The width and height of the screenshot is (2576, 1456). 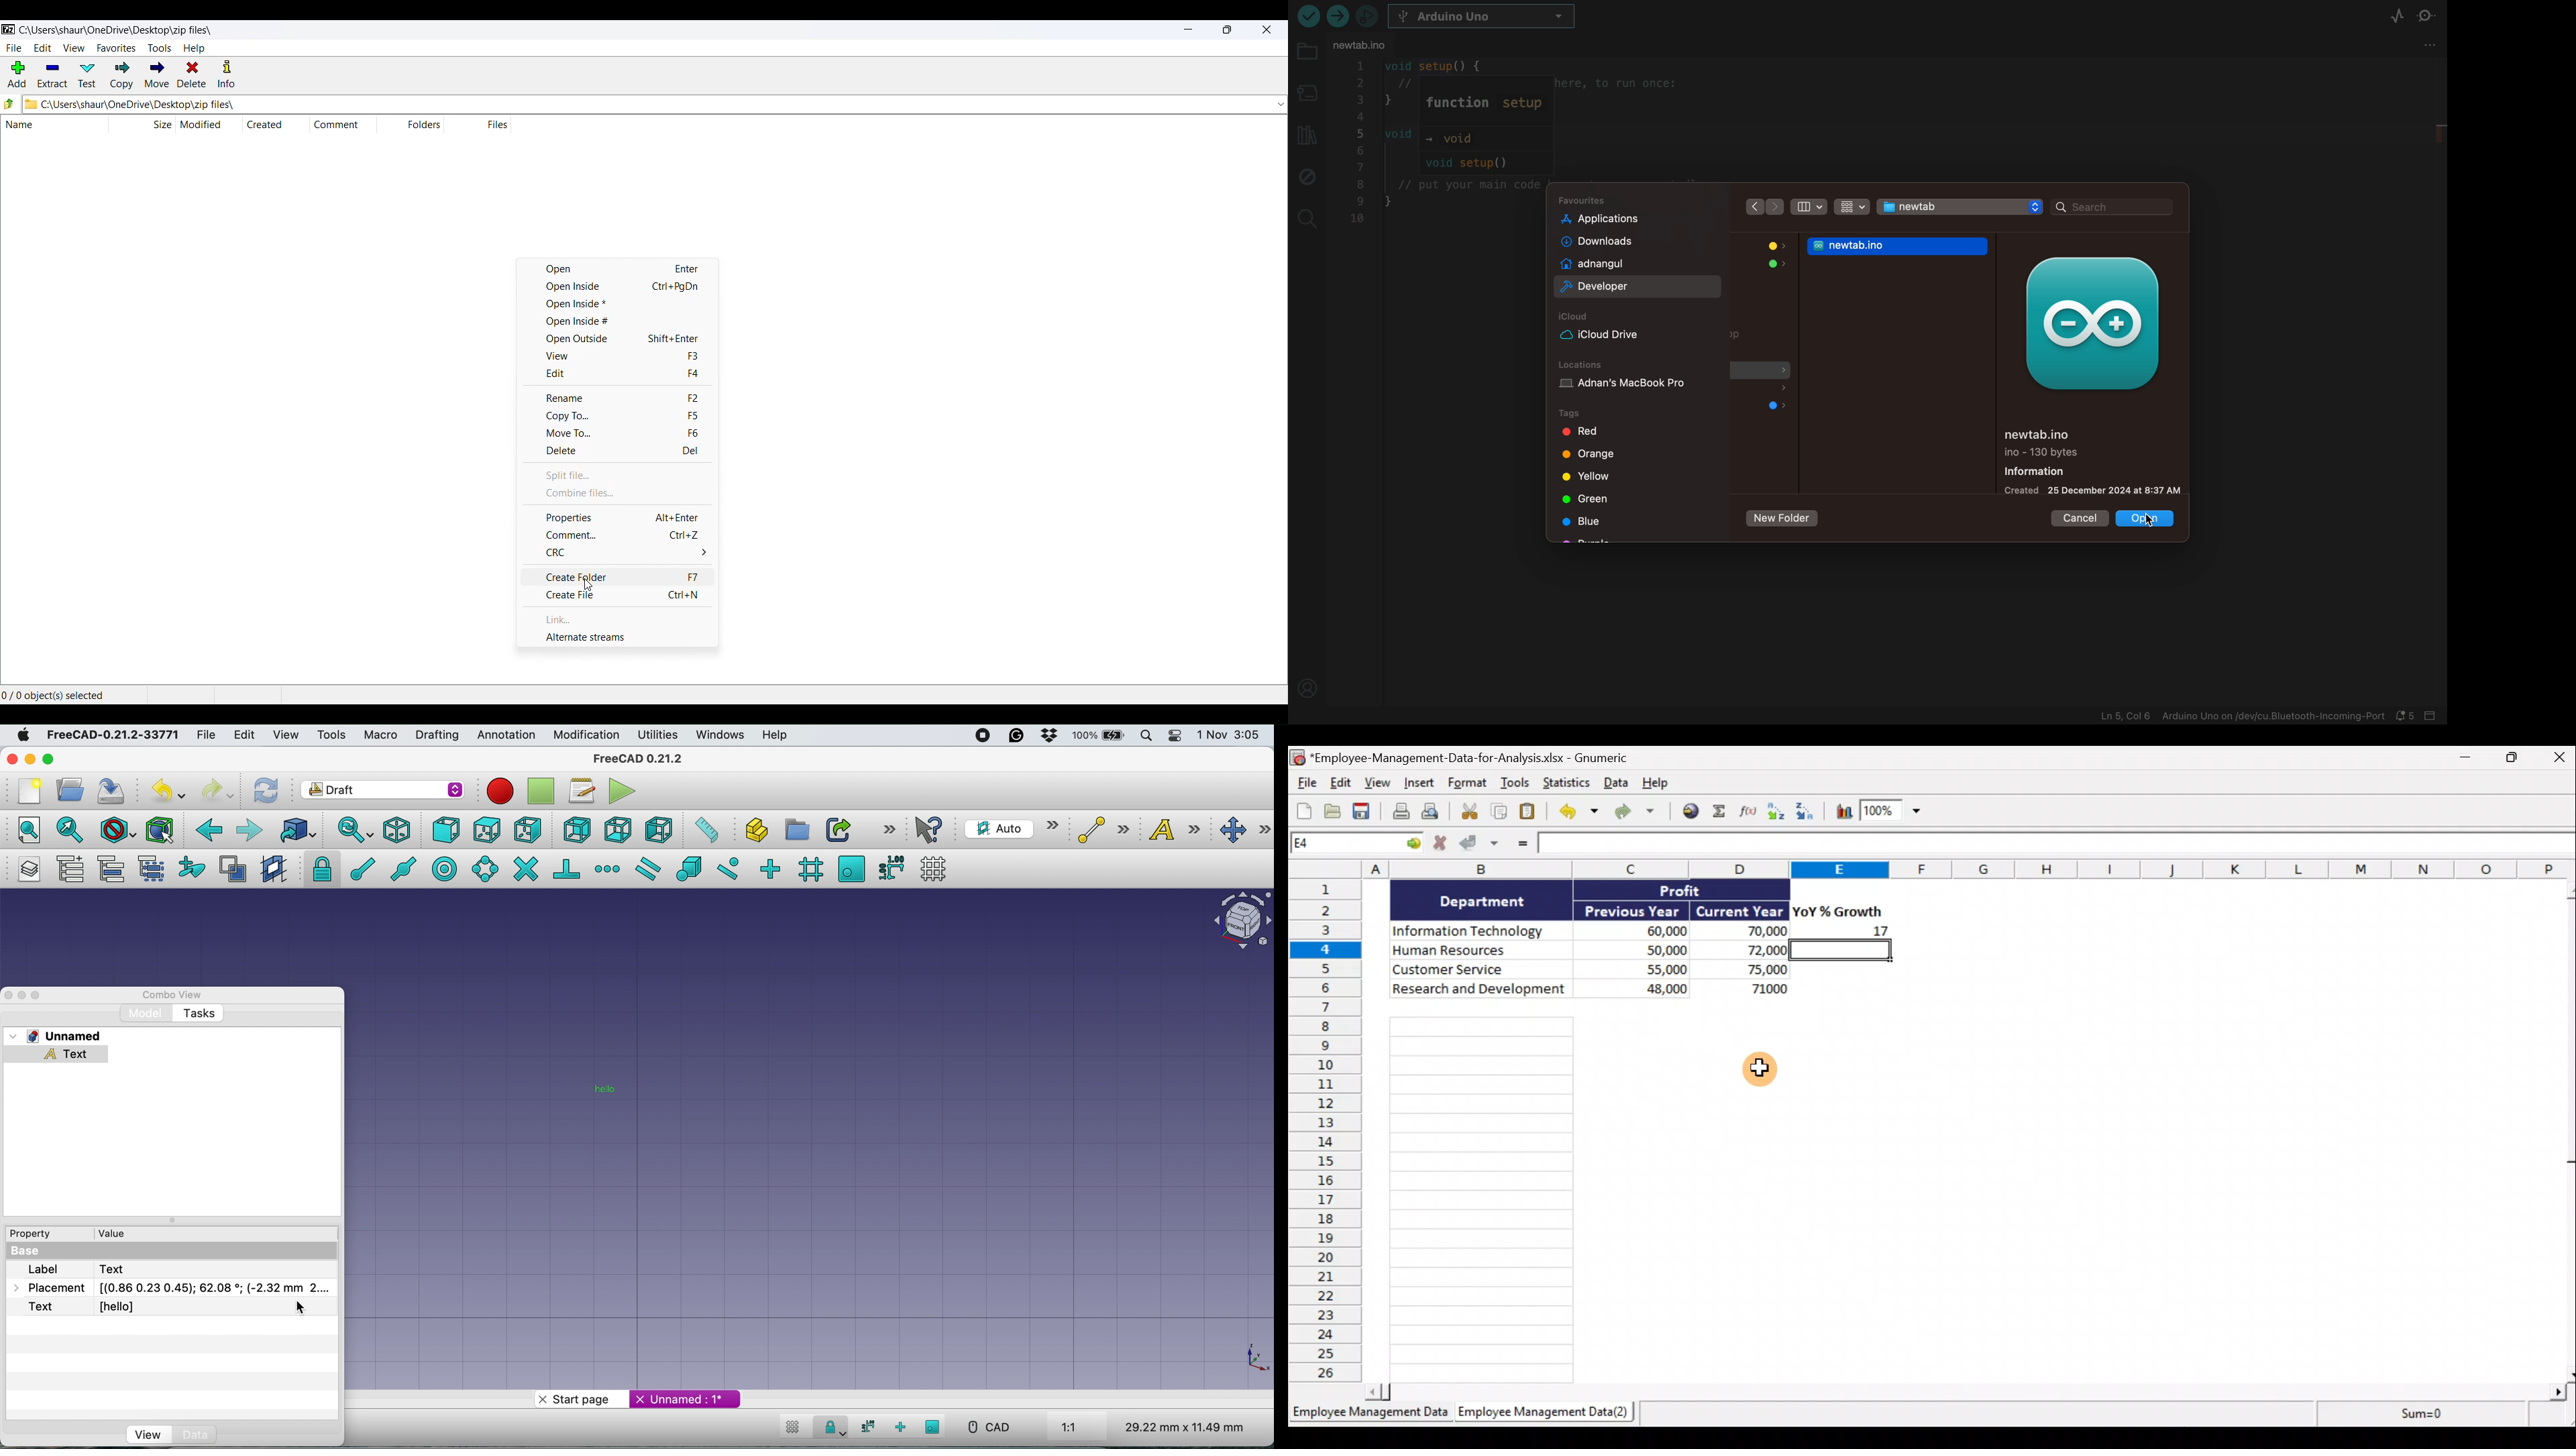 What do you see at coordinates (1540, 1413) in the screenshot?
I see `Sheet 2` at bounding box center [1540, 1413].